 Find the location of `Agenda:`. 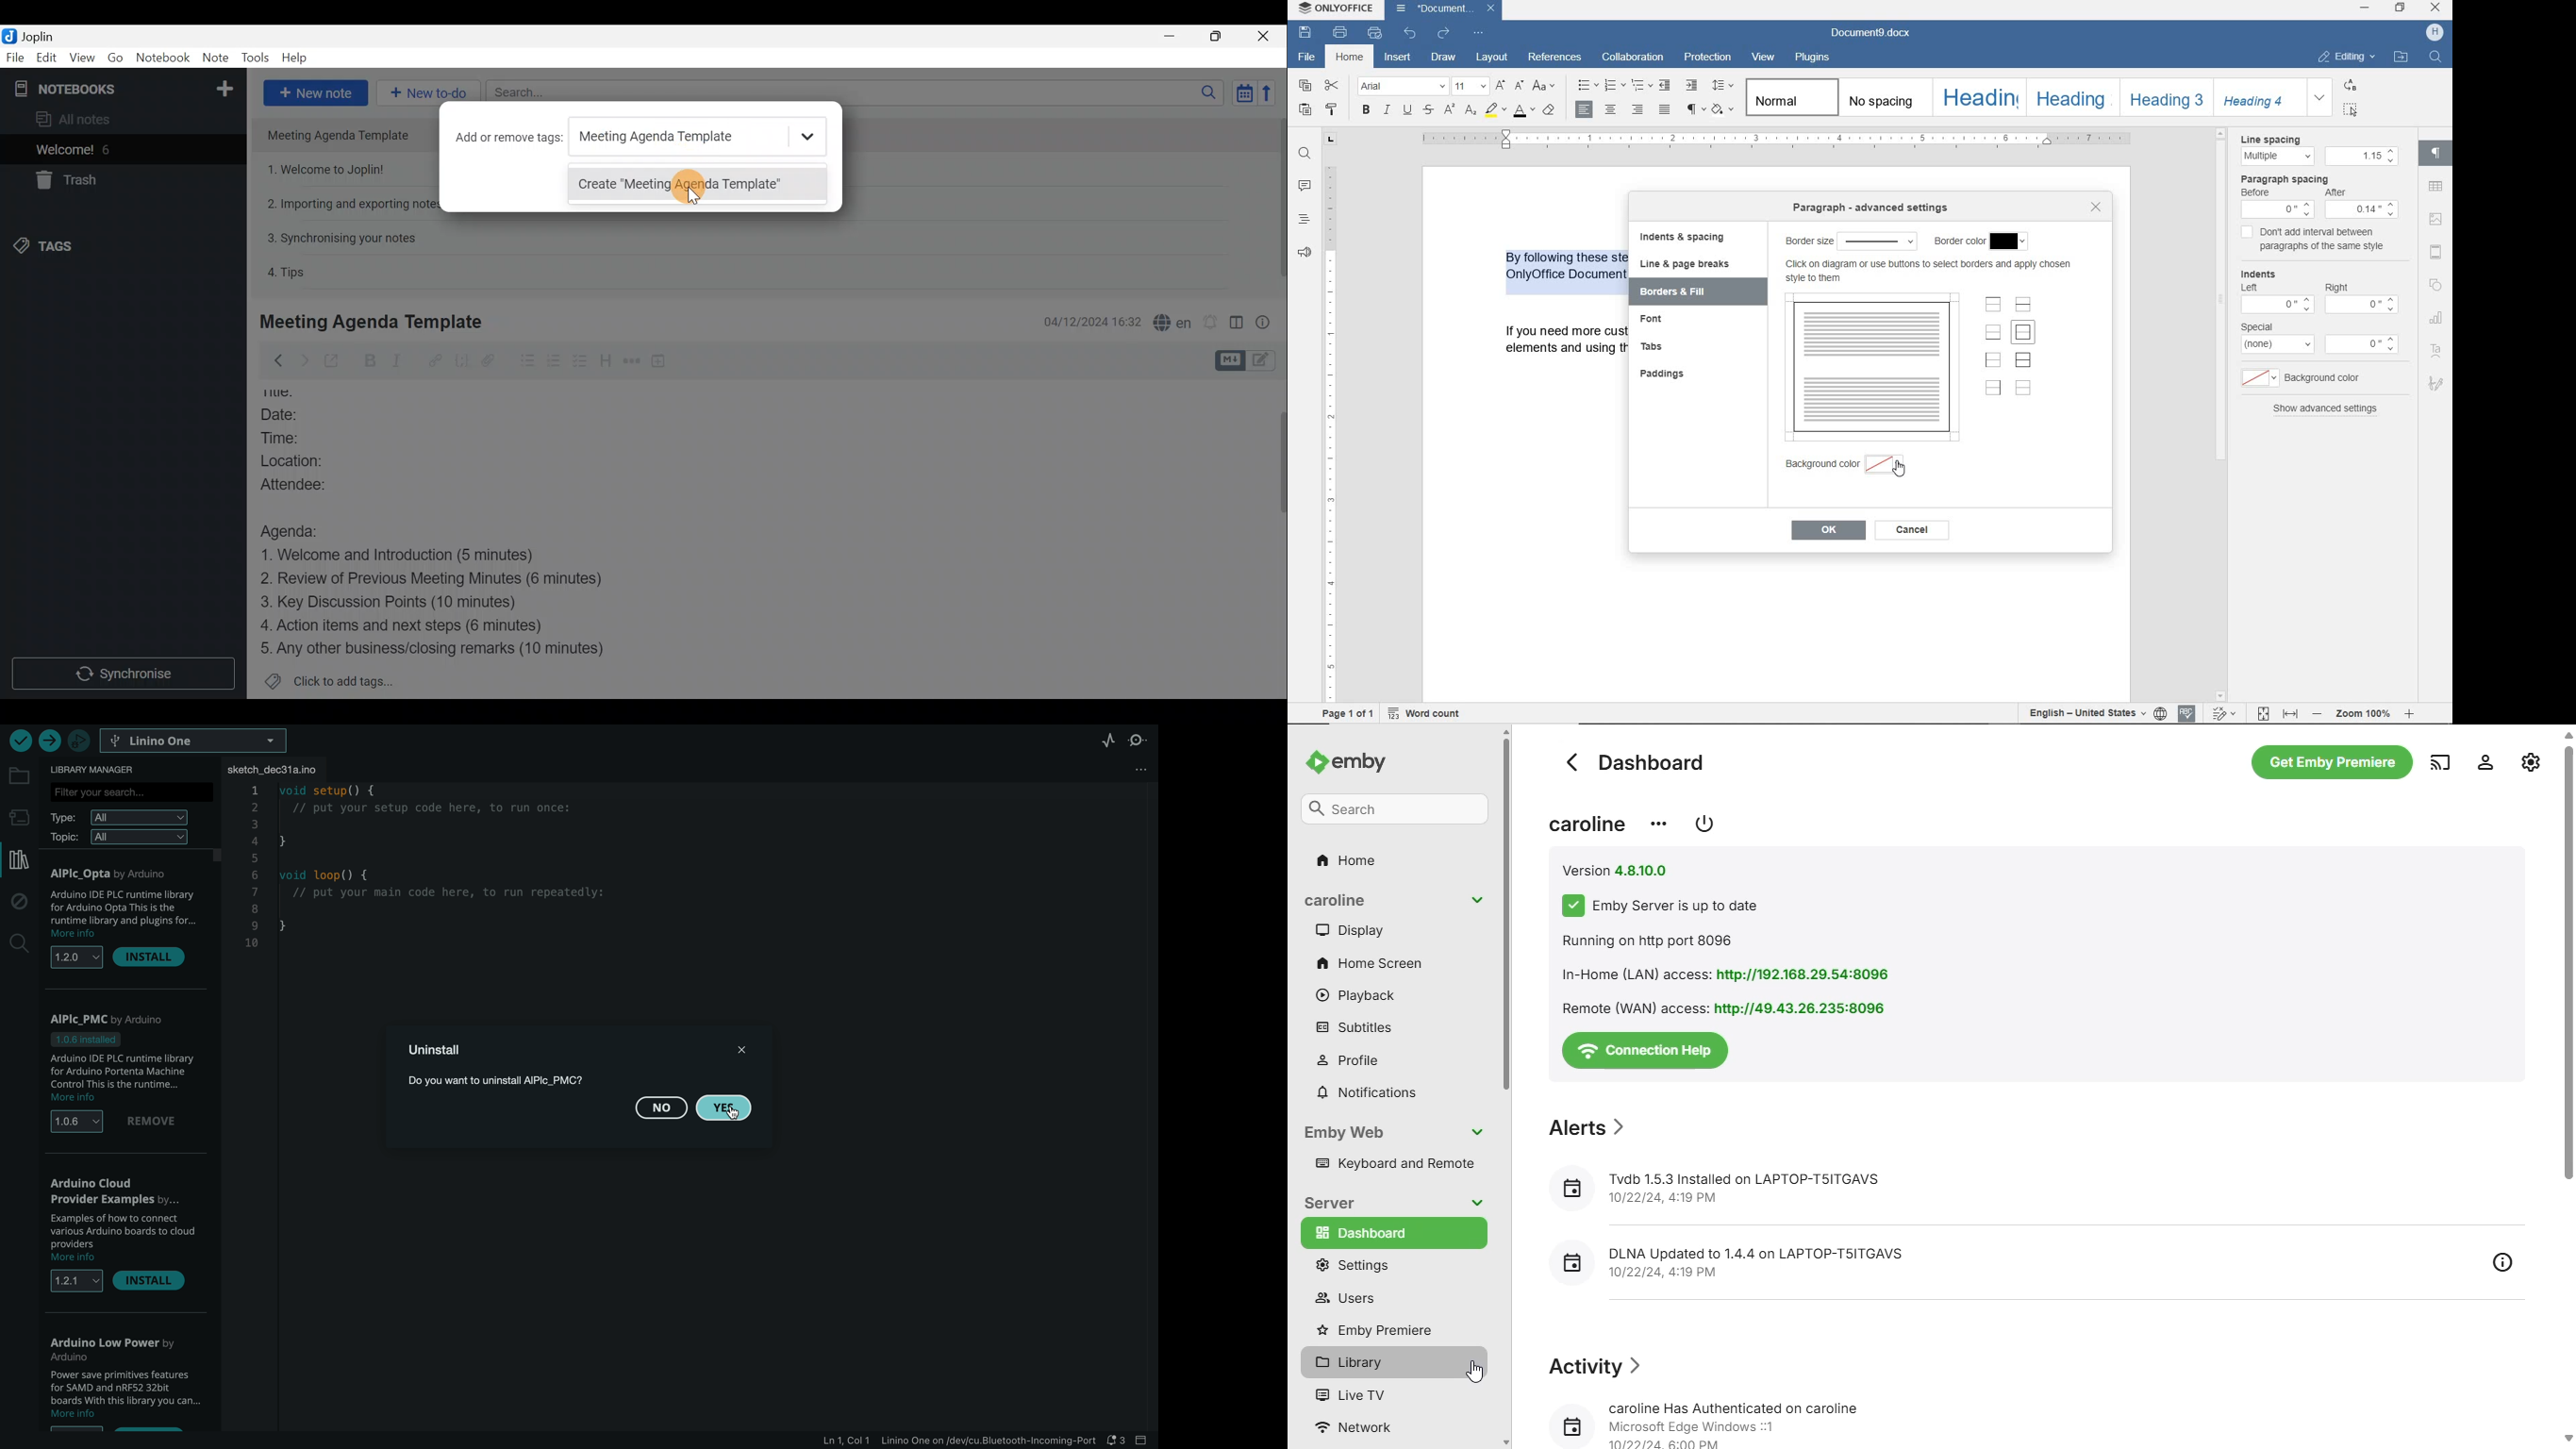

Agenda: is located at coordinates (298, 529).